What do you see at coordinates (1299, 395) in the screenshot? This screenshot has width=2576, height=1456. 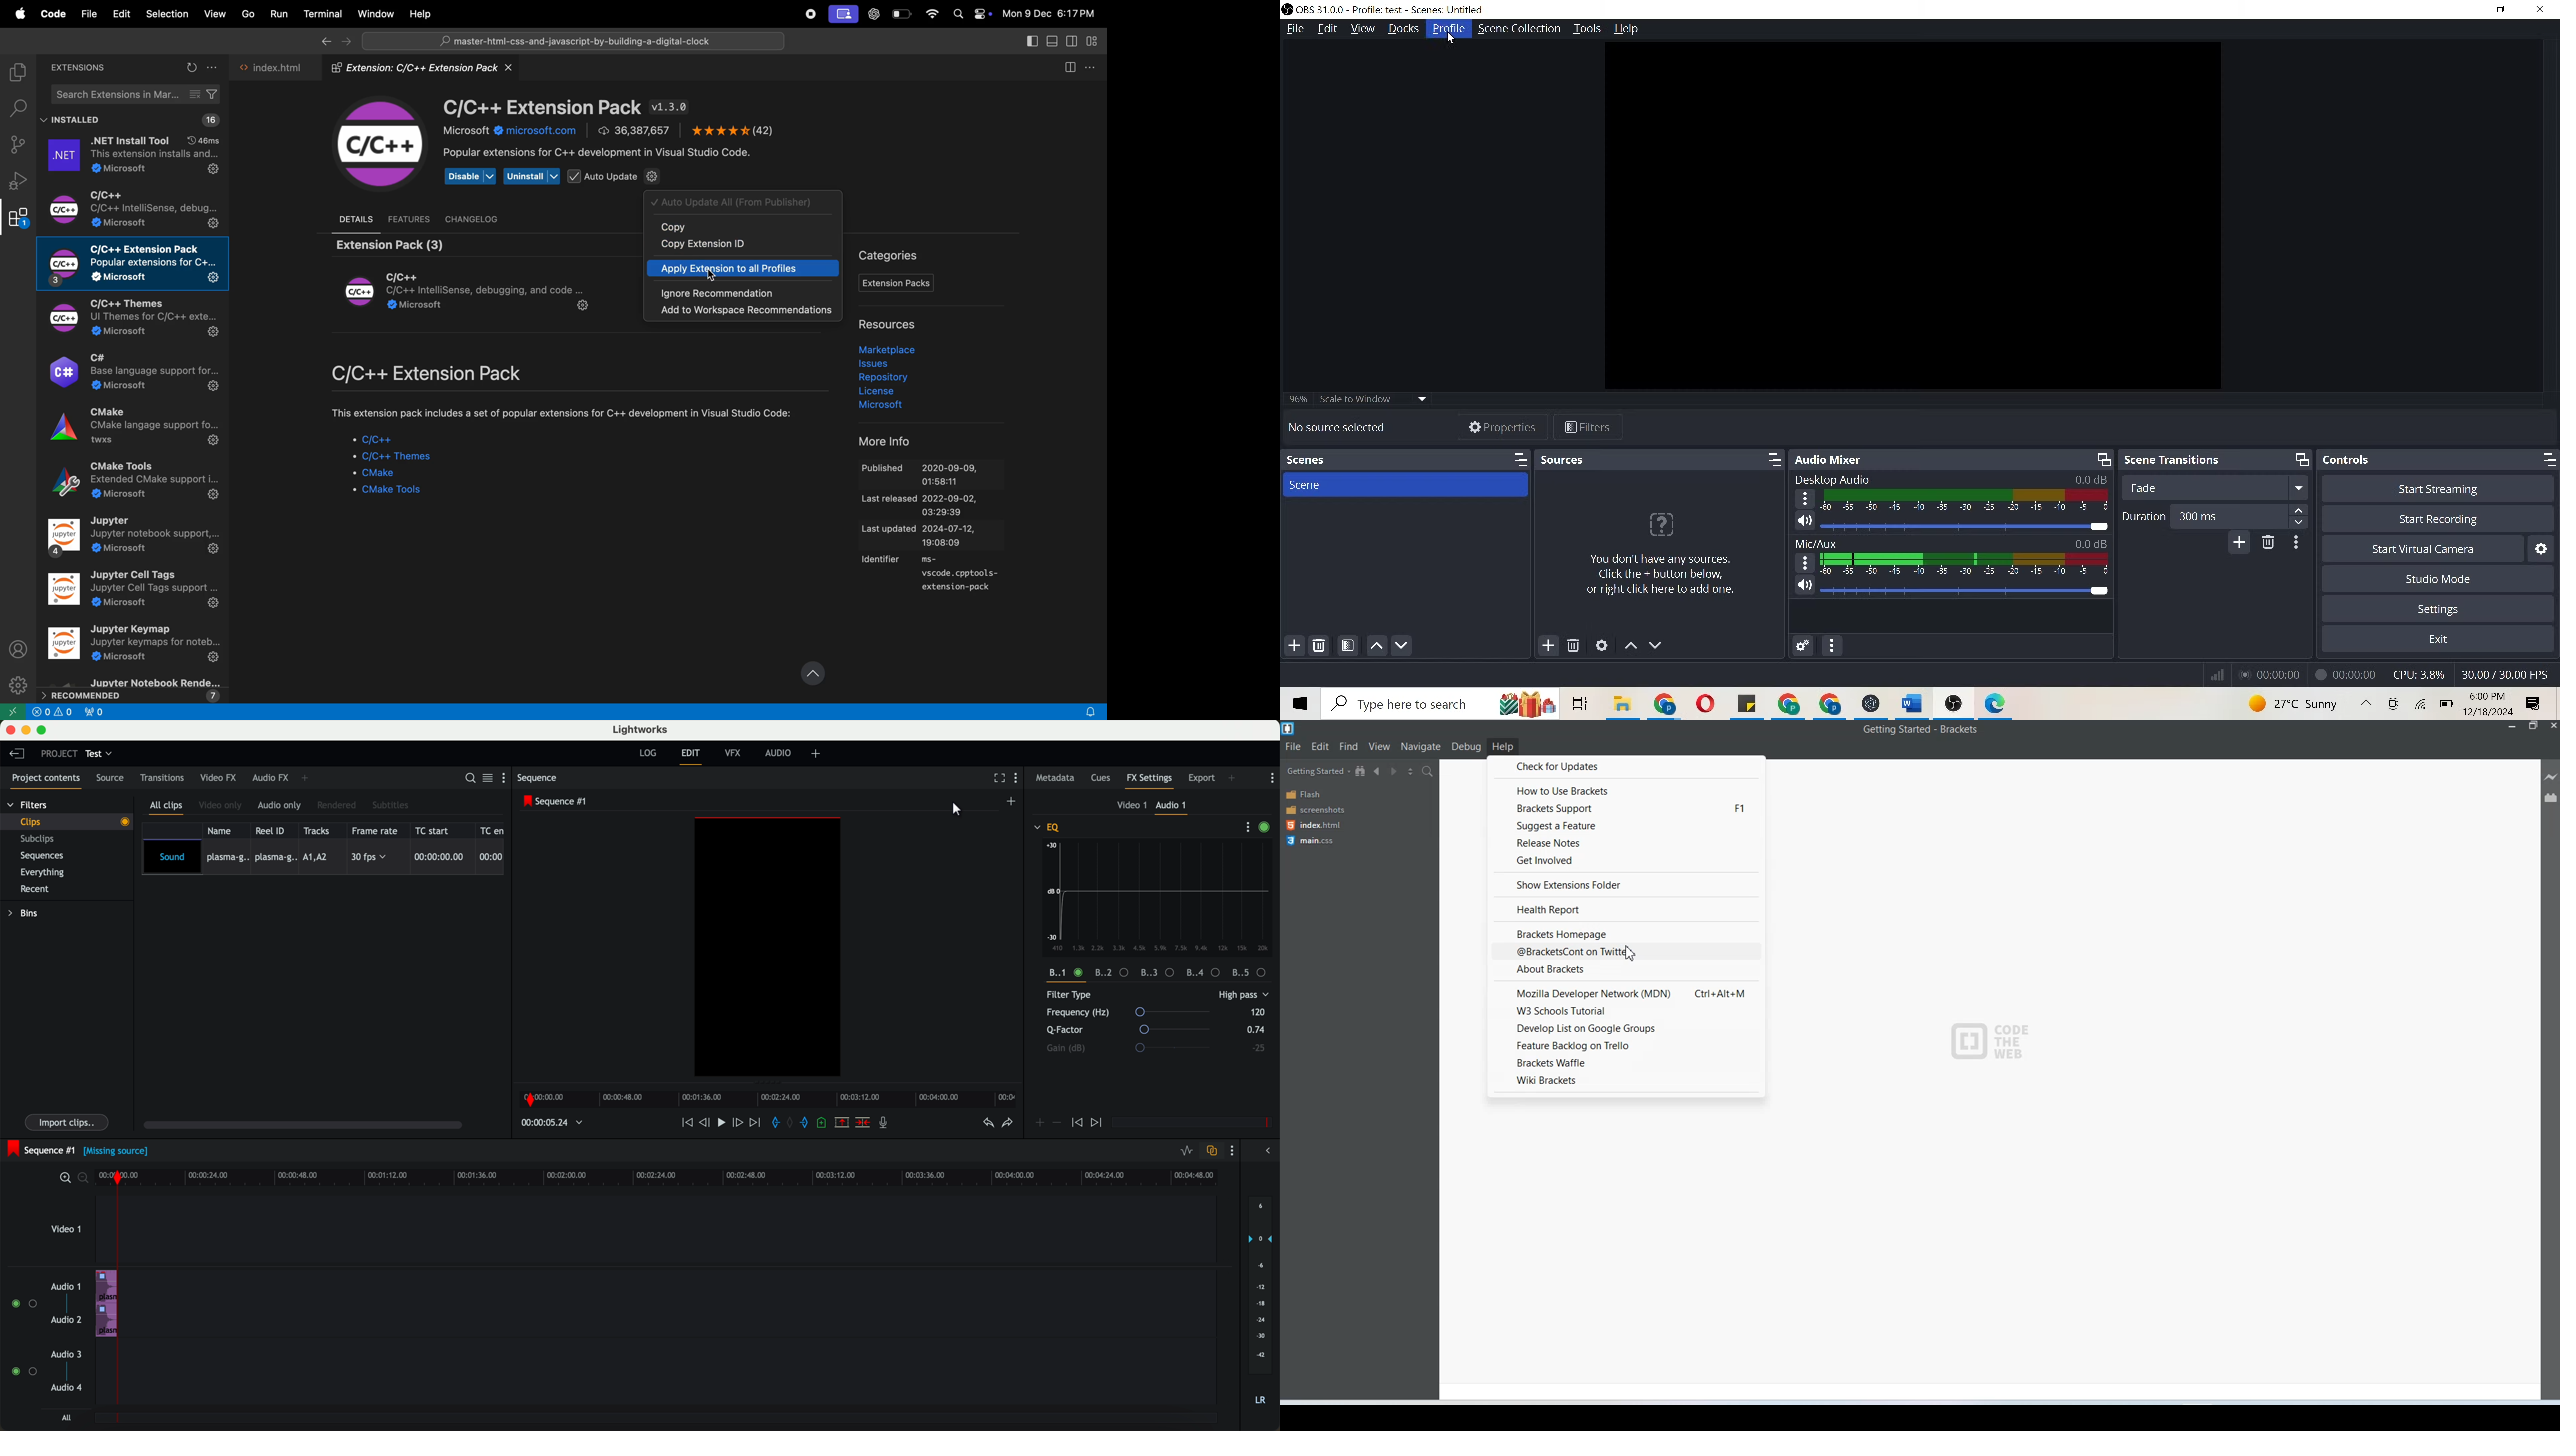 I see `96%` at bounding box center [1299, 395].